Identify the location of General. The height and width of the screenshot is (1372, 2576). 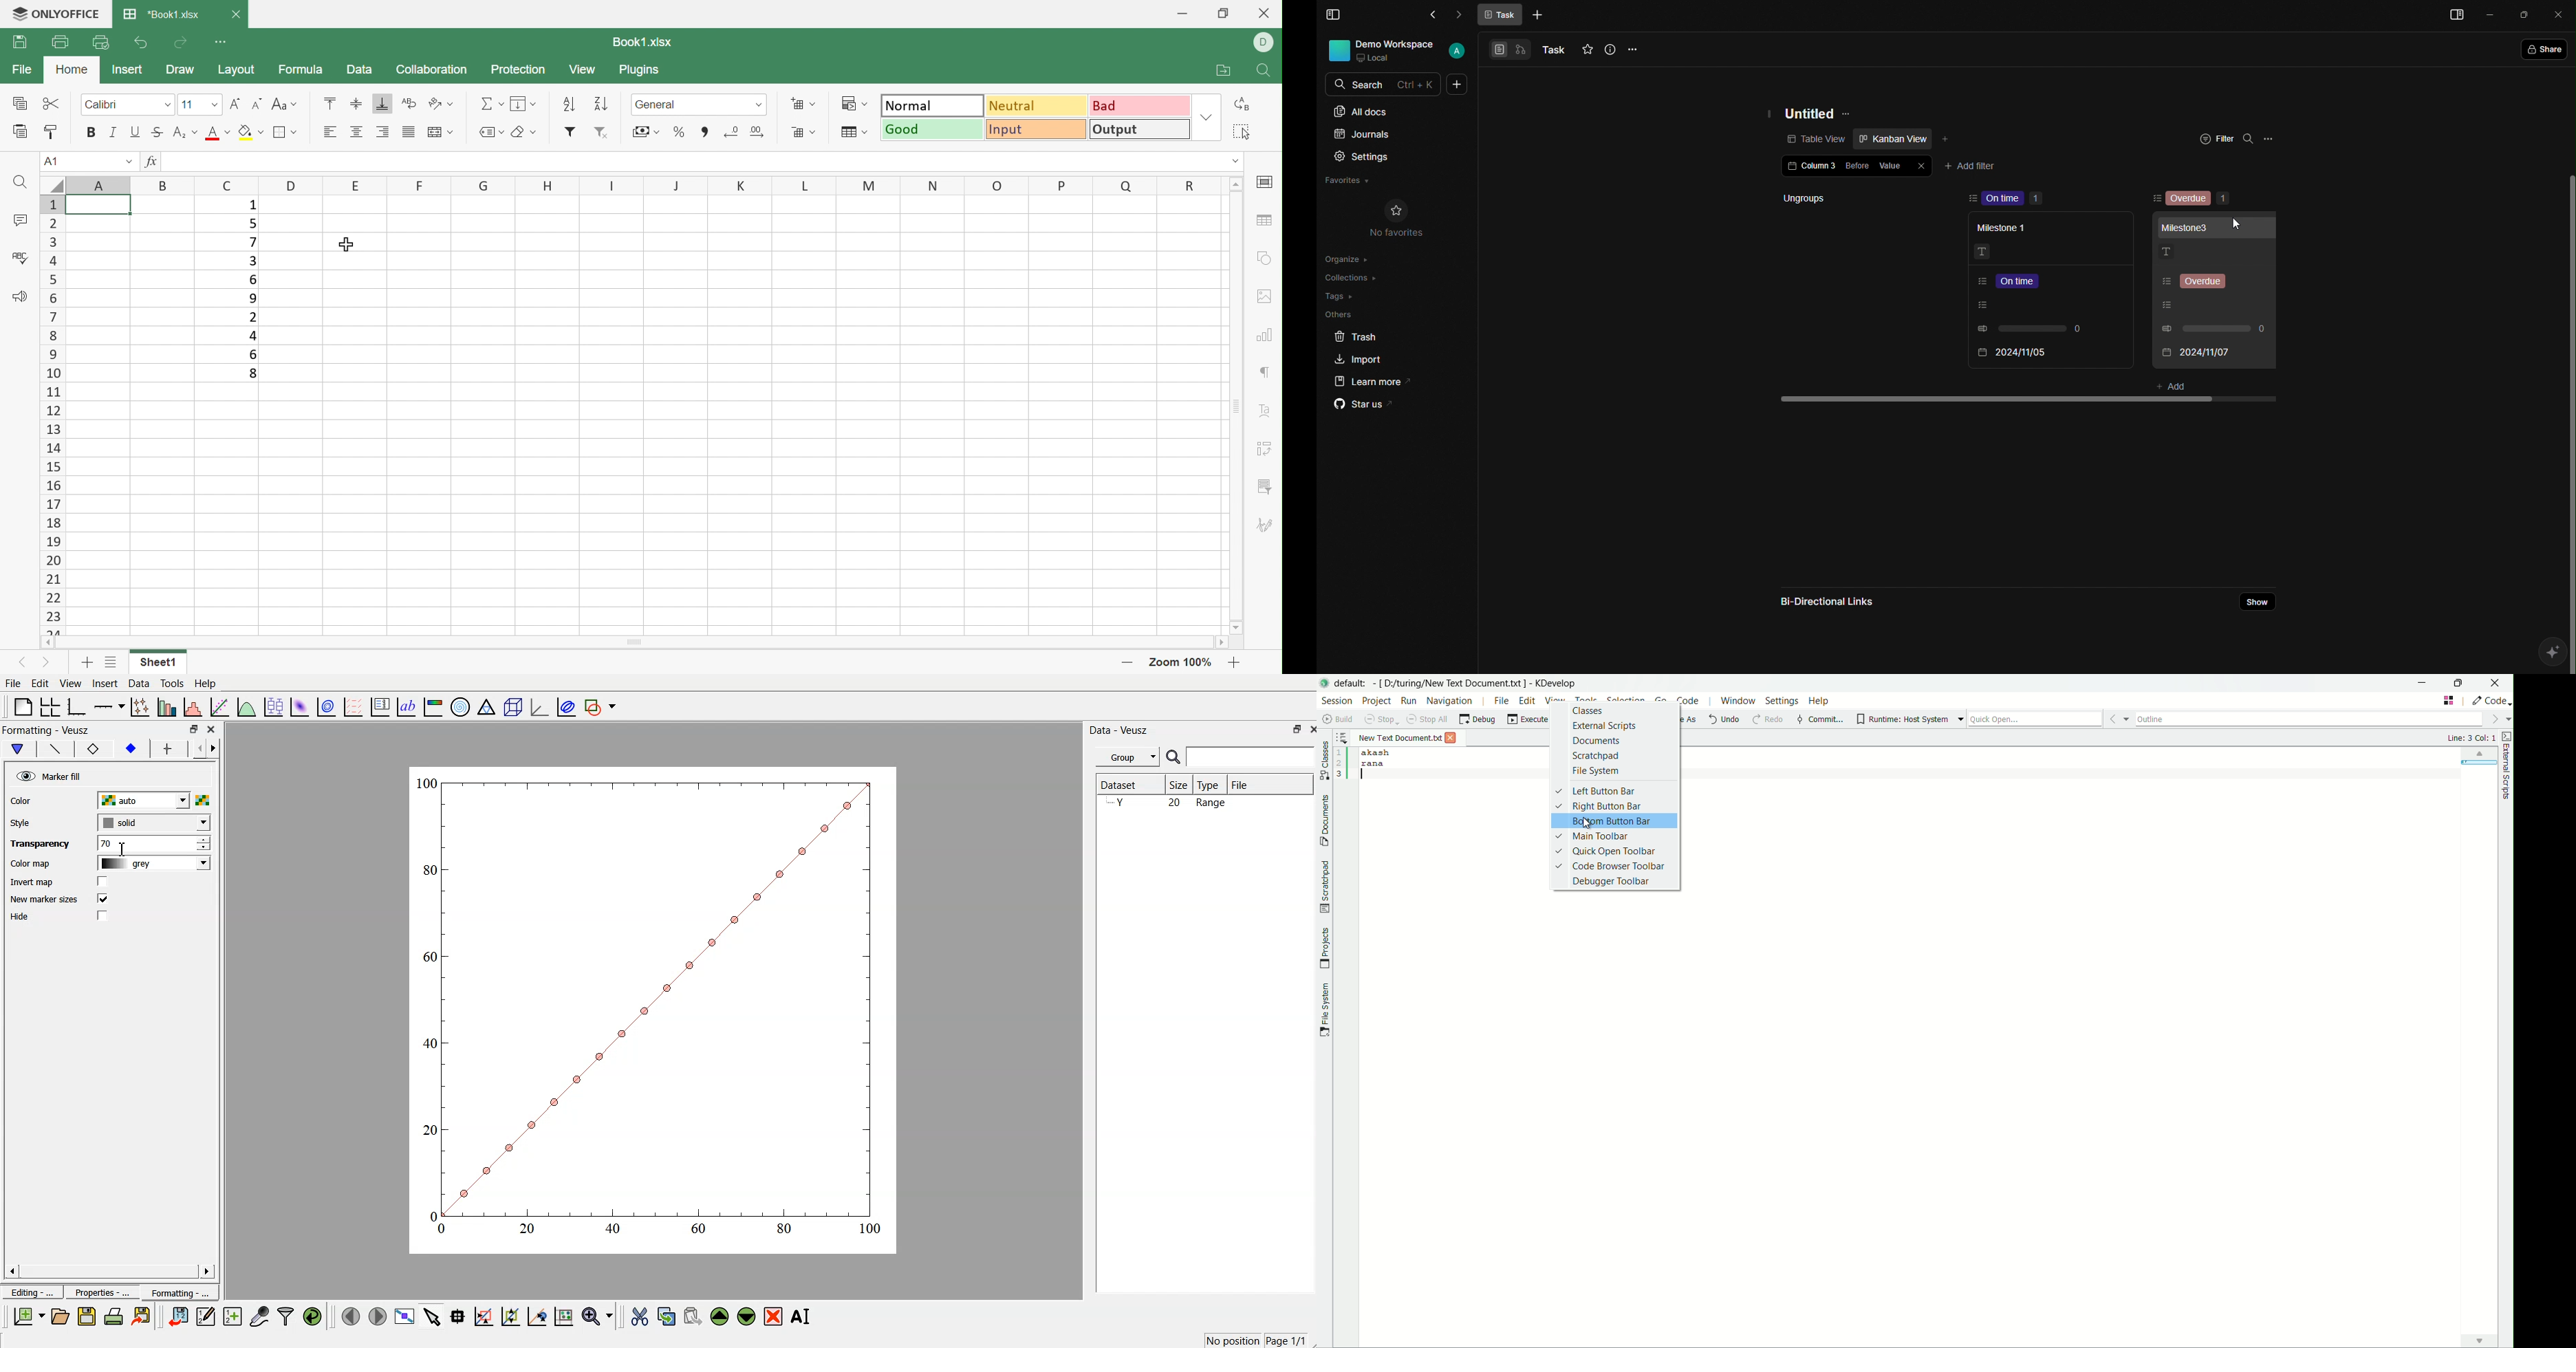
(658, 106).